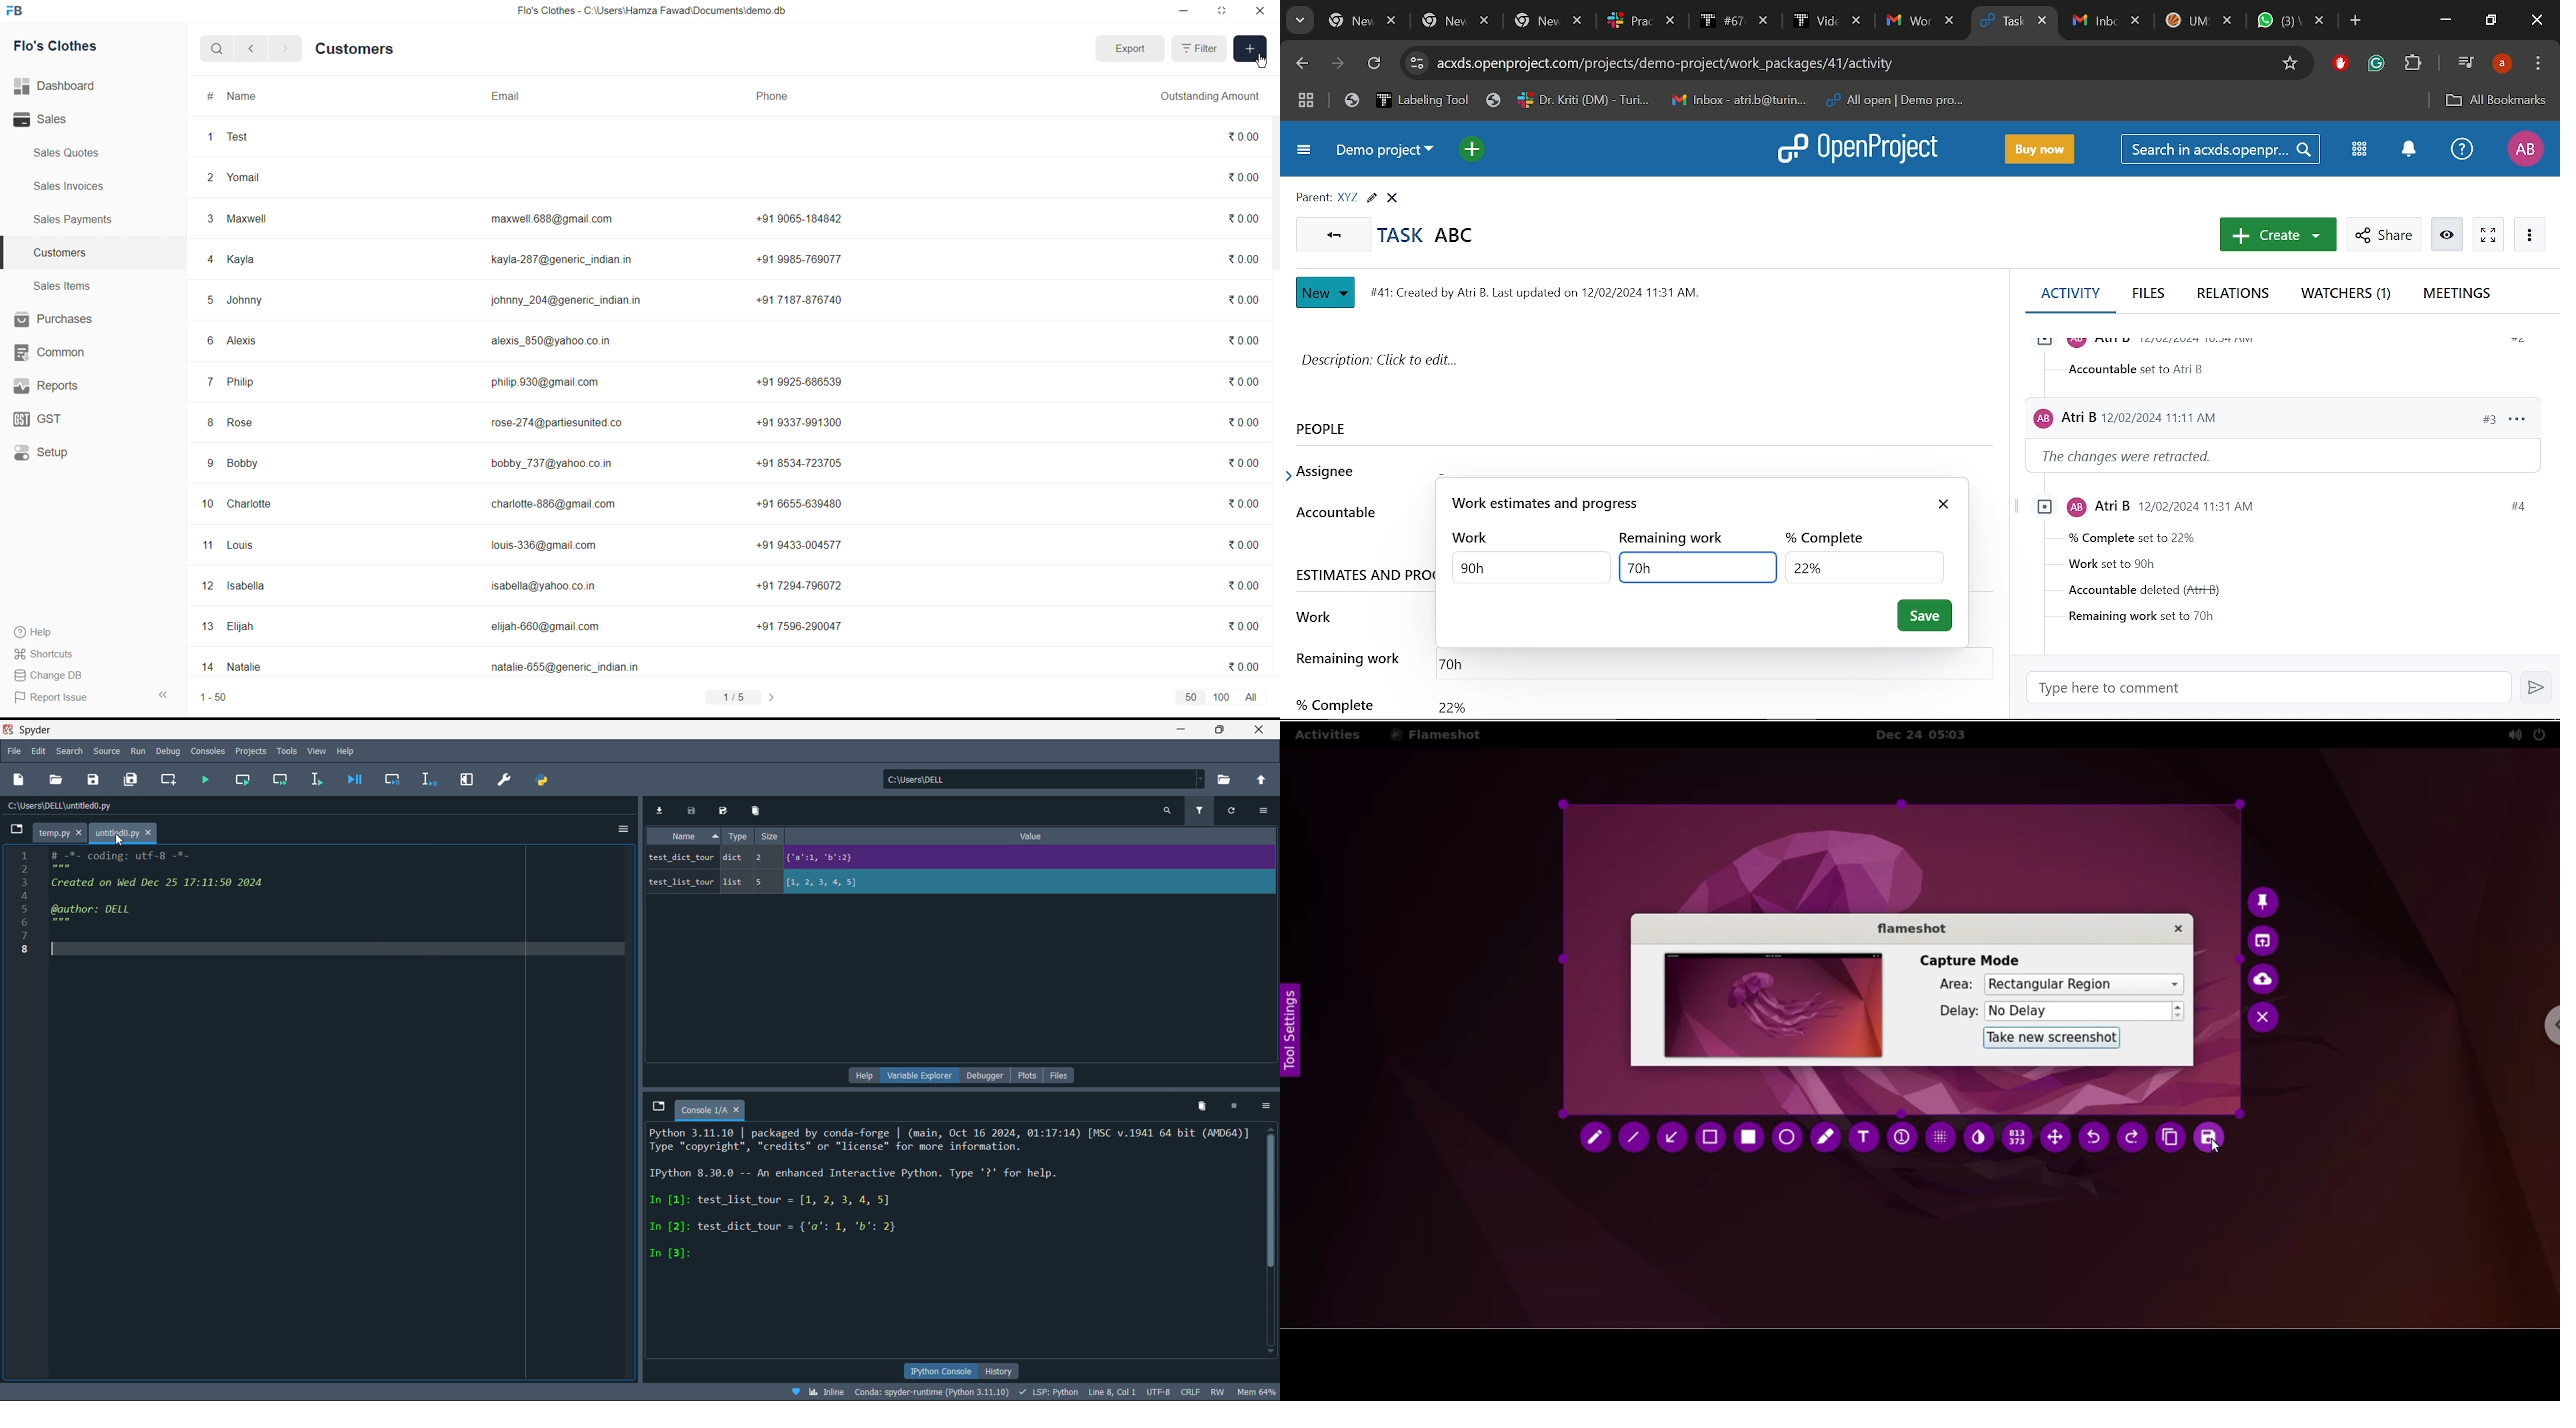  What do you see at coordinates (70, 729) in the screenshot?
I see `Spyder` at bounding box center [70, 729].